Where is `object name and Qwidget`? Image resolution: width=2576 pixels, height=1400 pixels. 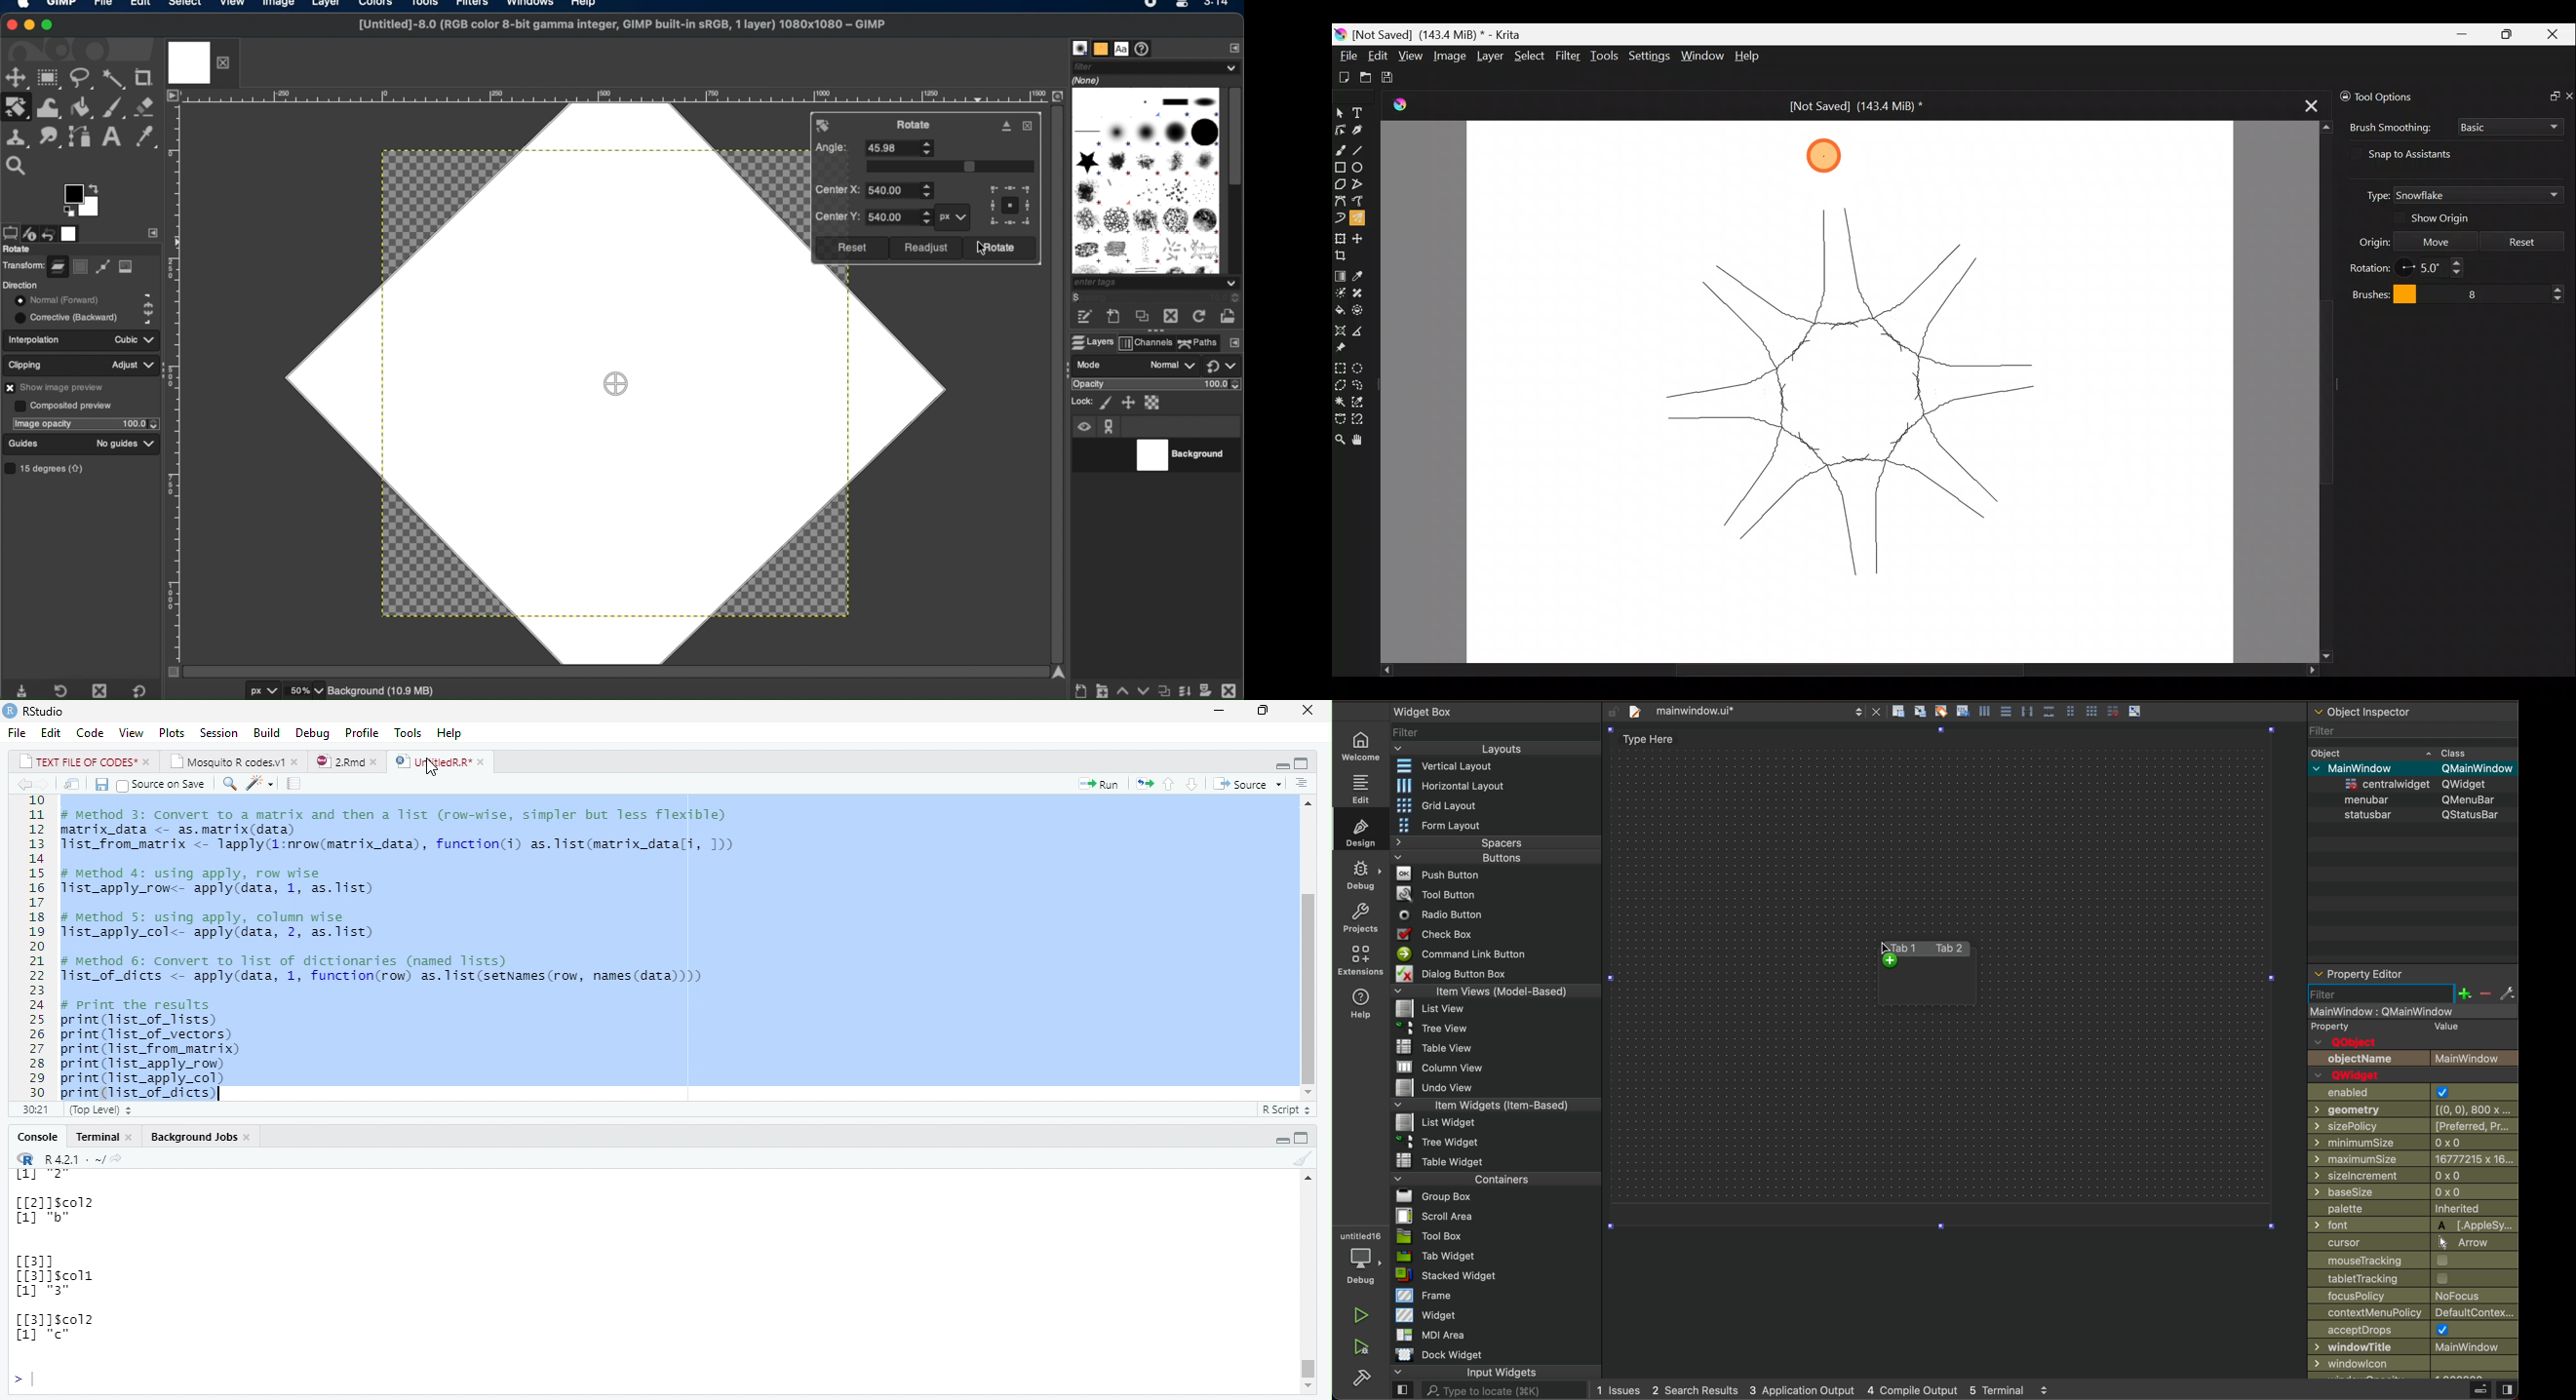 object name and Qwidget is located at coordinates (2417, 1066).